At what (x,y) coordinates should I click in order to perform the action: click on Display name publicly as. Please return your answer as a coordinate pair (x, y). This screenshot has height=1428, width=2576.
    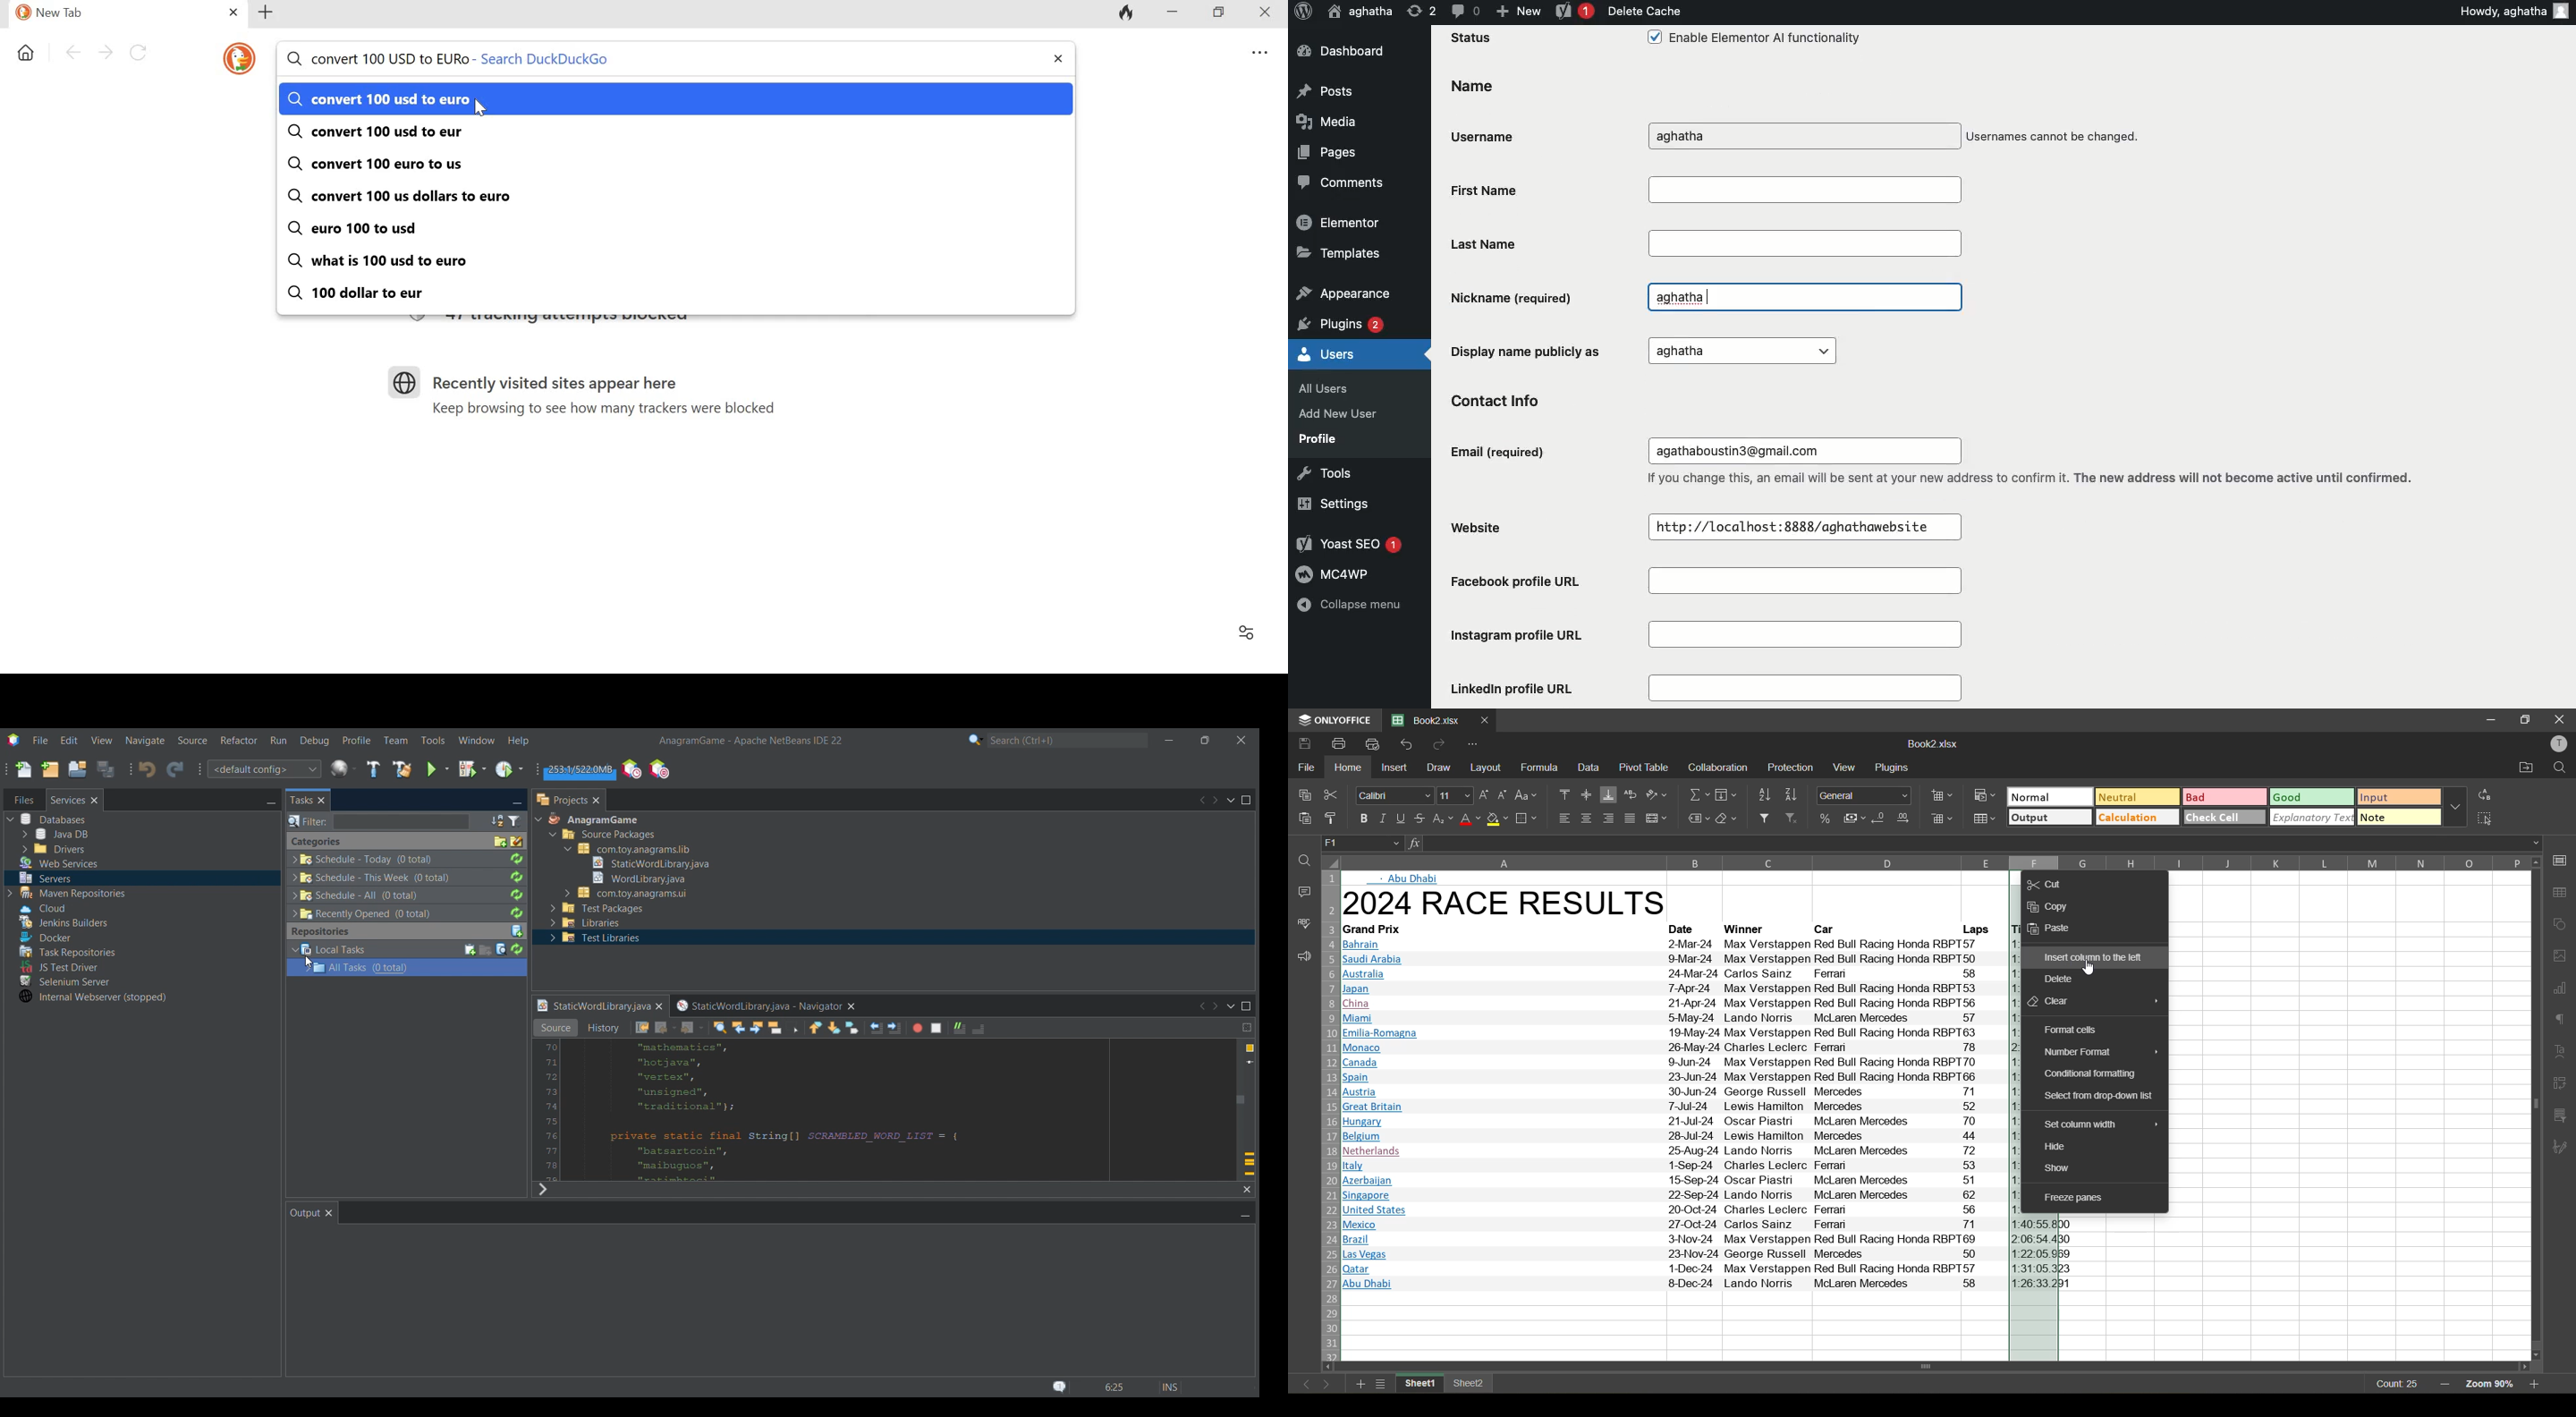
    Looking at the image, I should click on (1639, 350).